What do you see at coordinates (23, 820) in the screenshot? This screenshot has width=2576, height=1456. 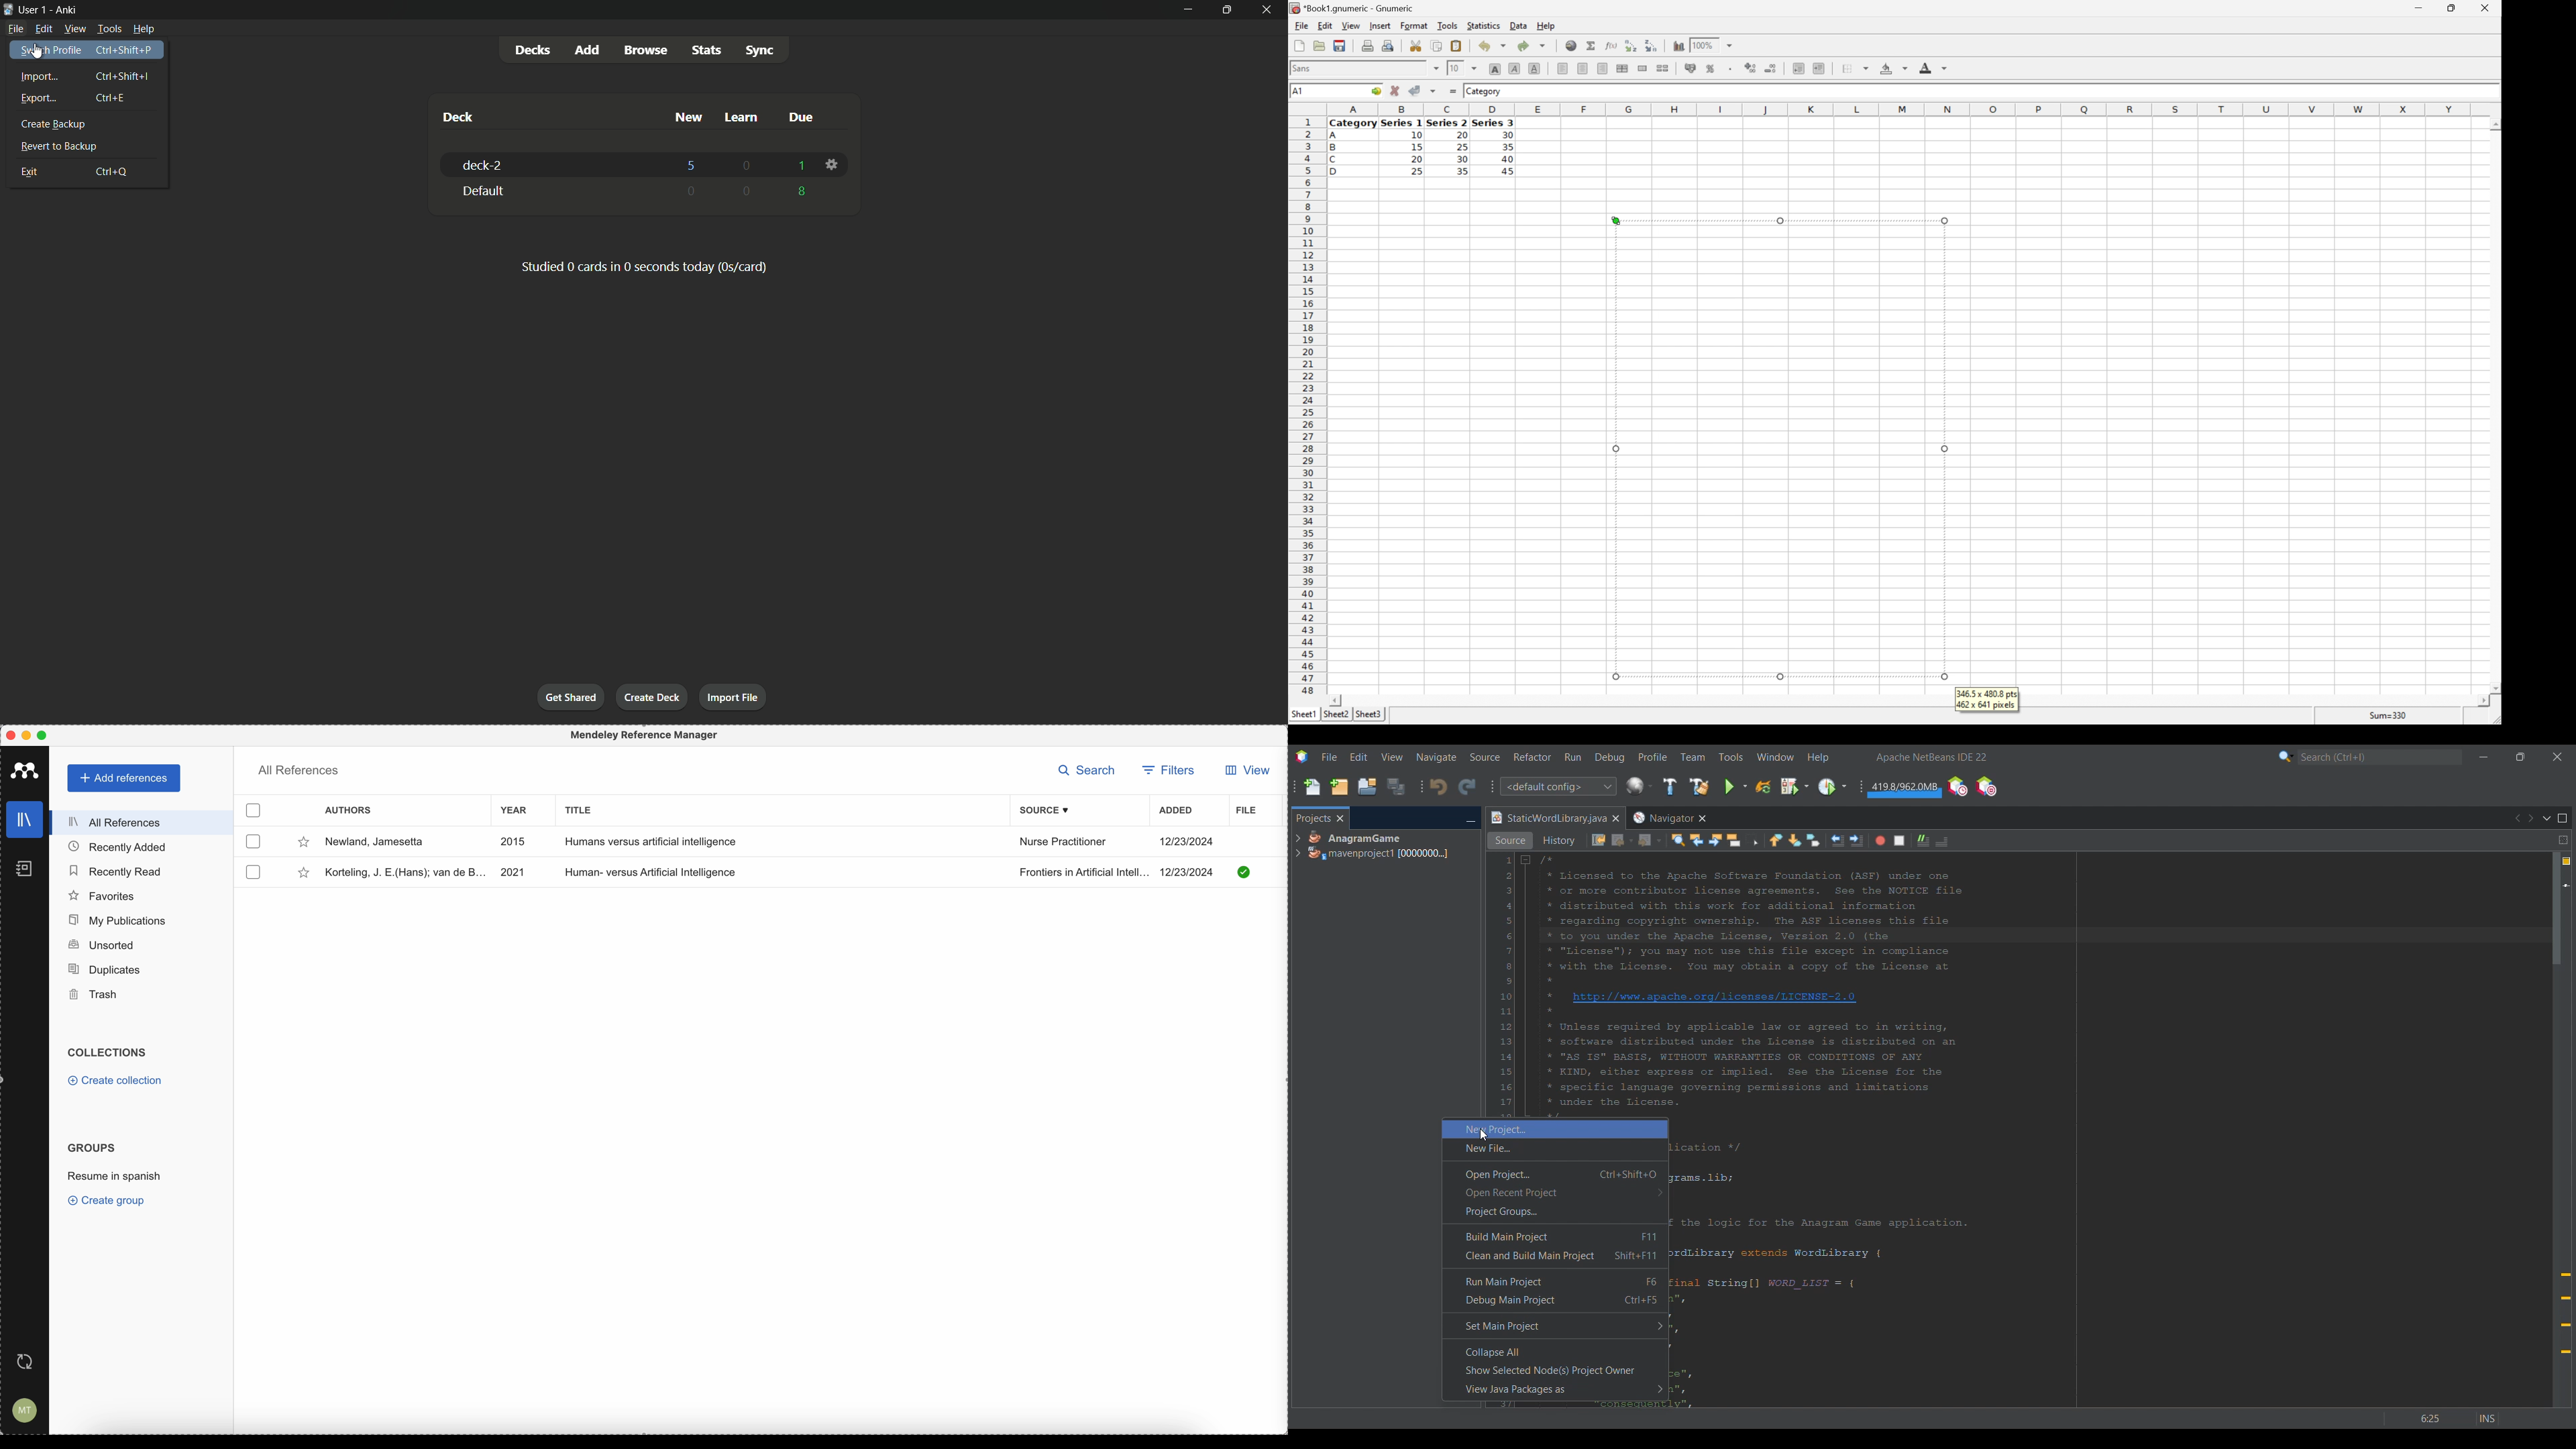 I see `library` at bounding box center [23, 820].